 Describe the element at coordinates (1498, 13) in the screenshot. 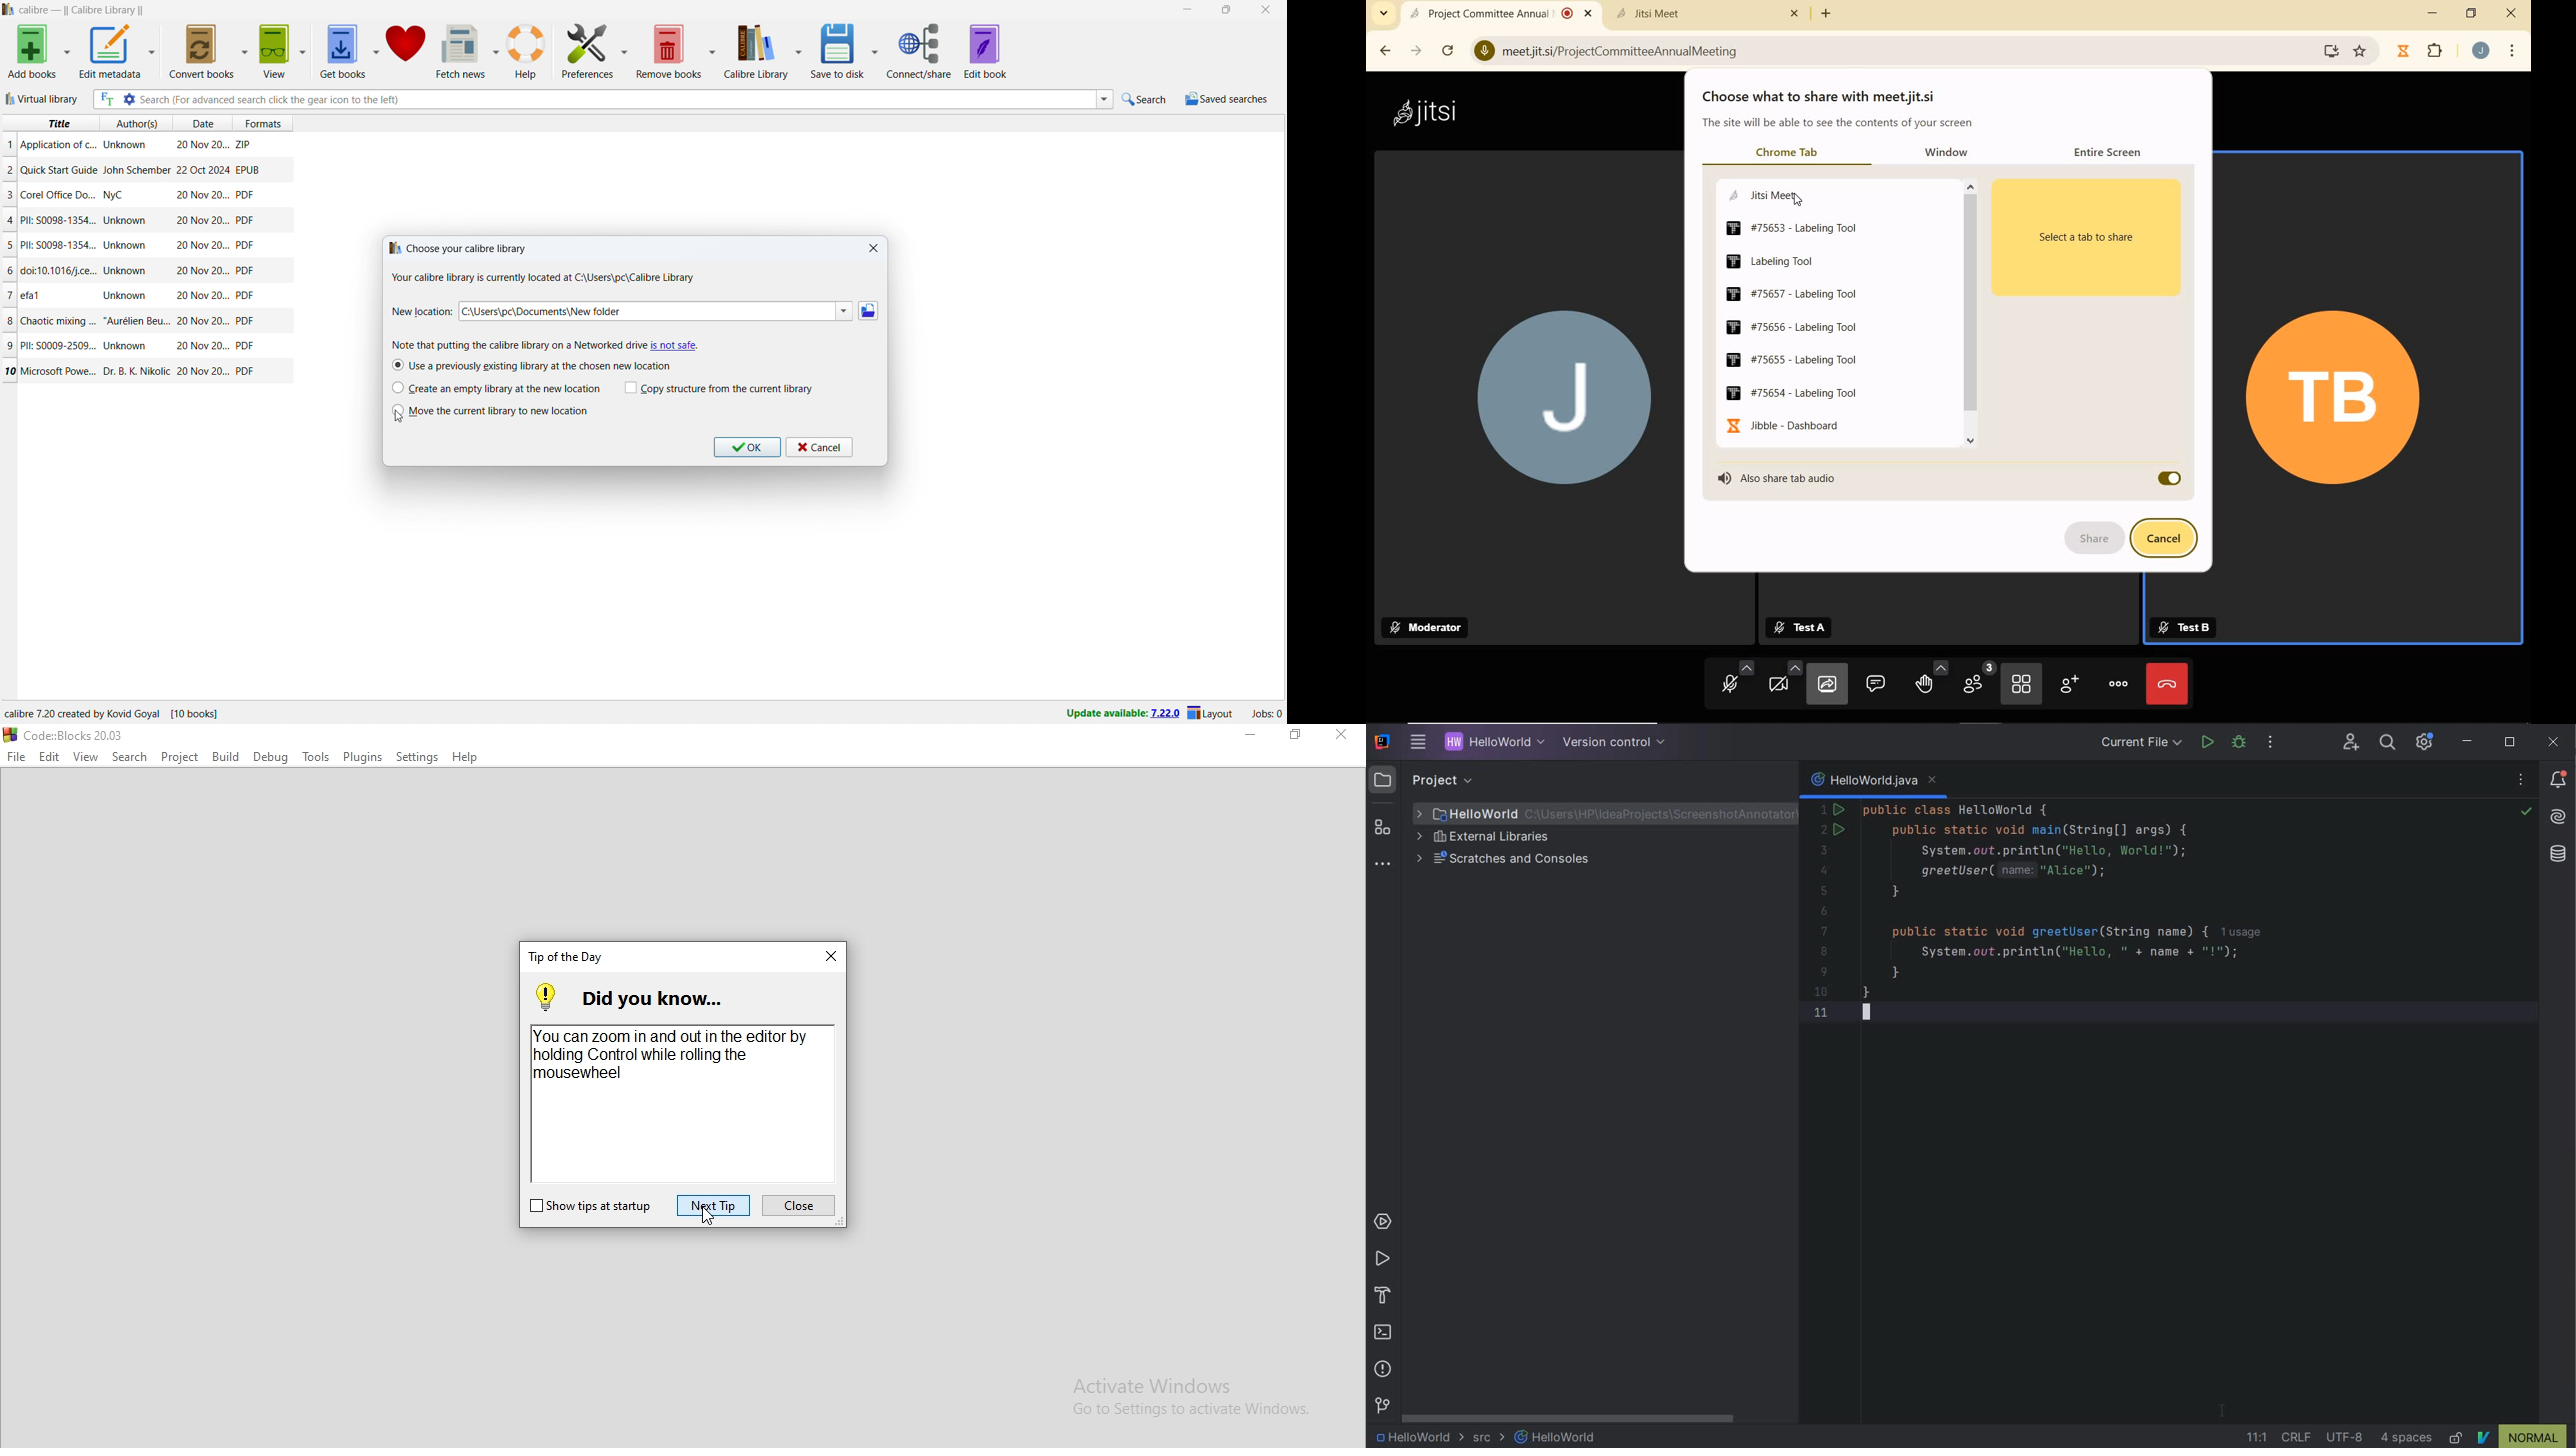

I see `Project Committee Annual` at that location.